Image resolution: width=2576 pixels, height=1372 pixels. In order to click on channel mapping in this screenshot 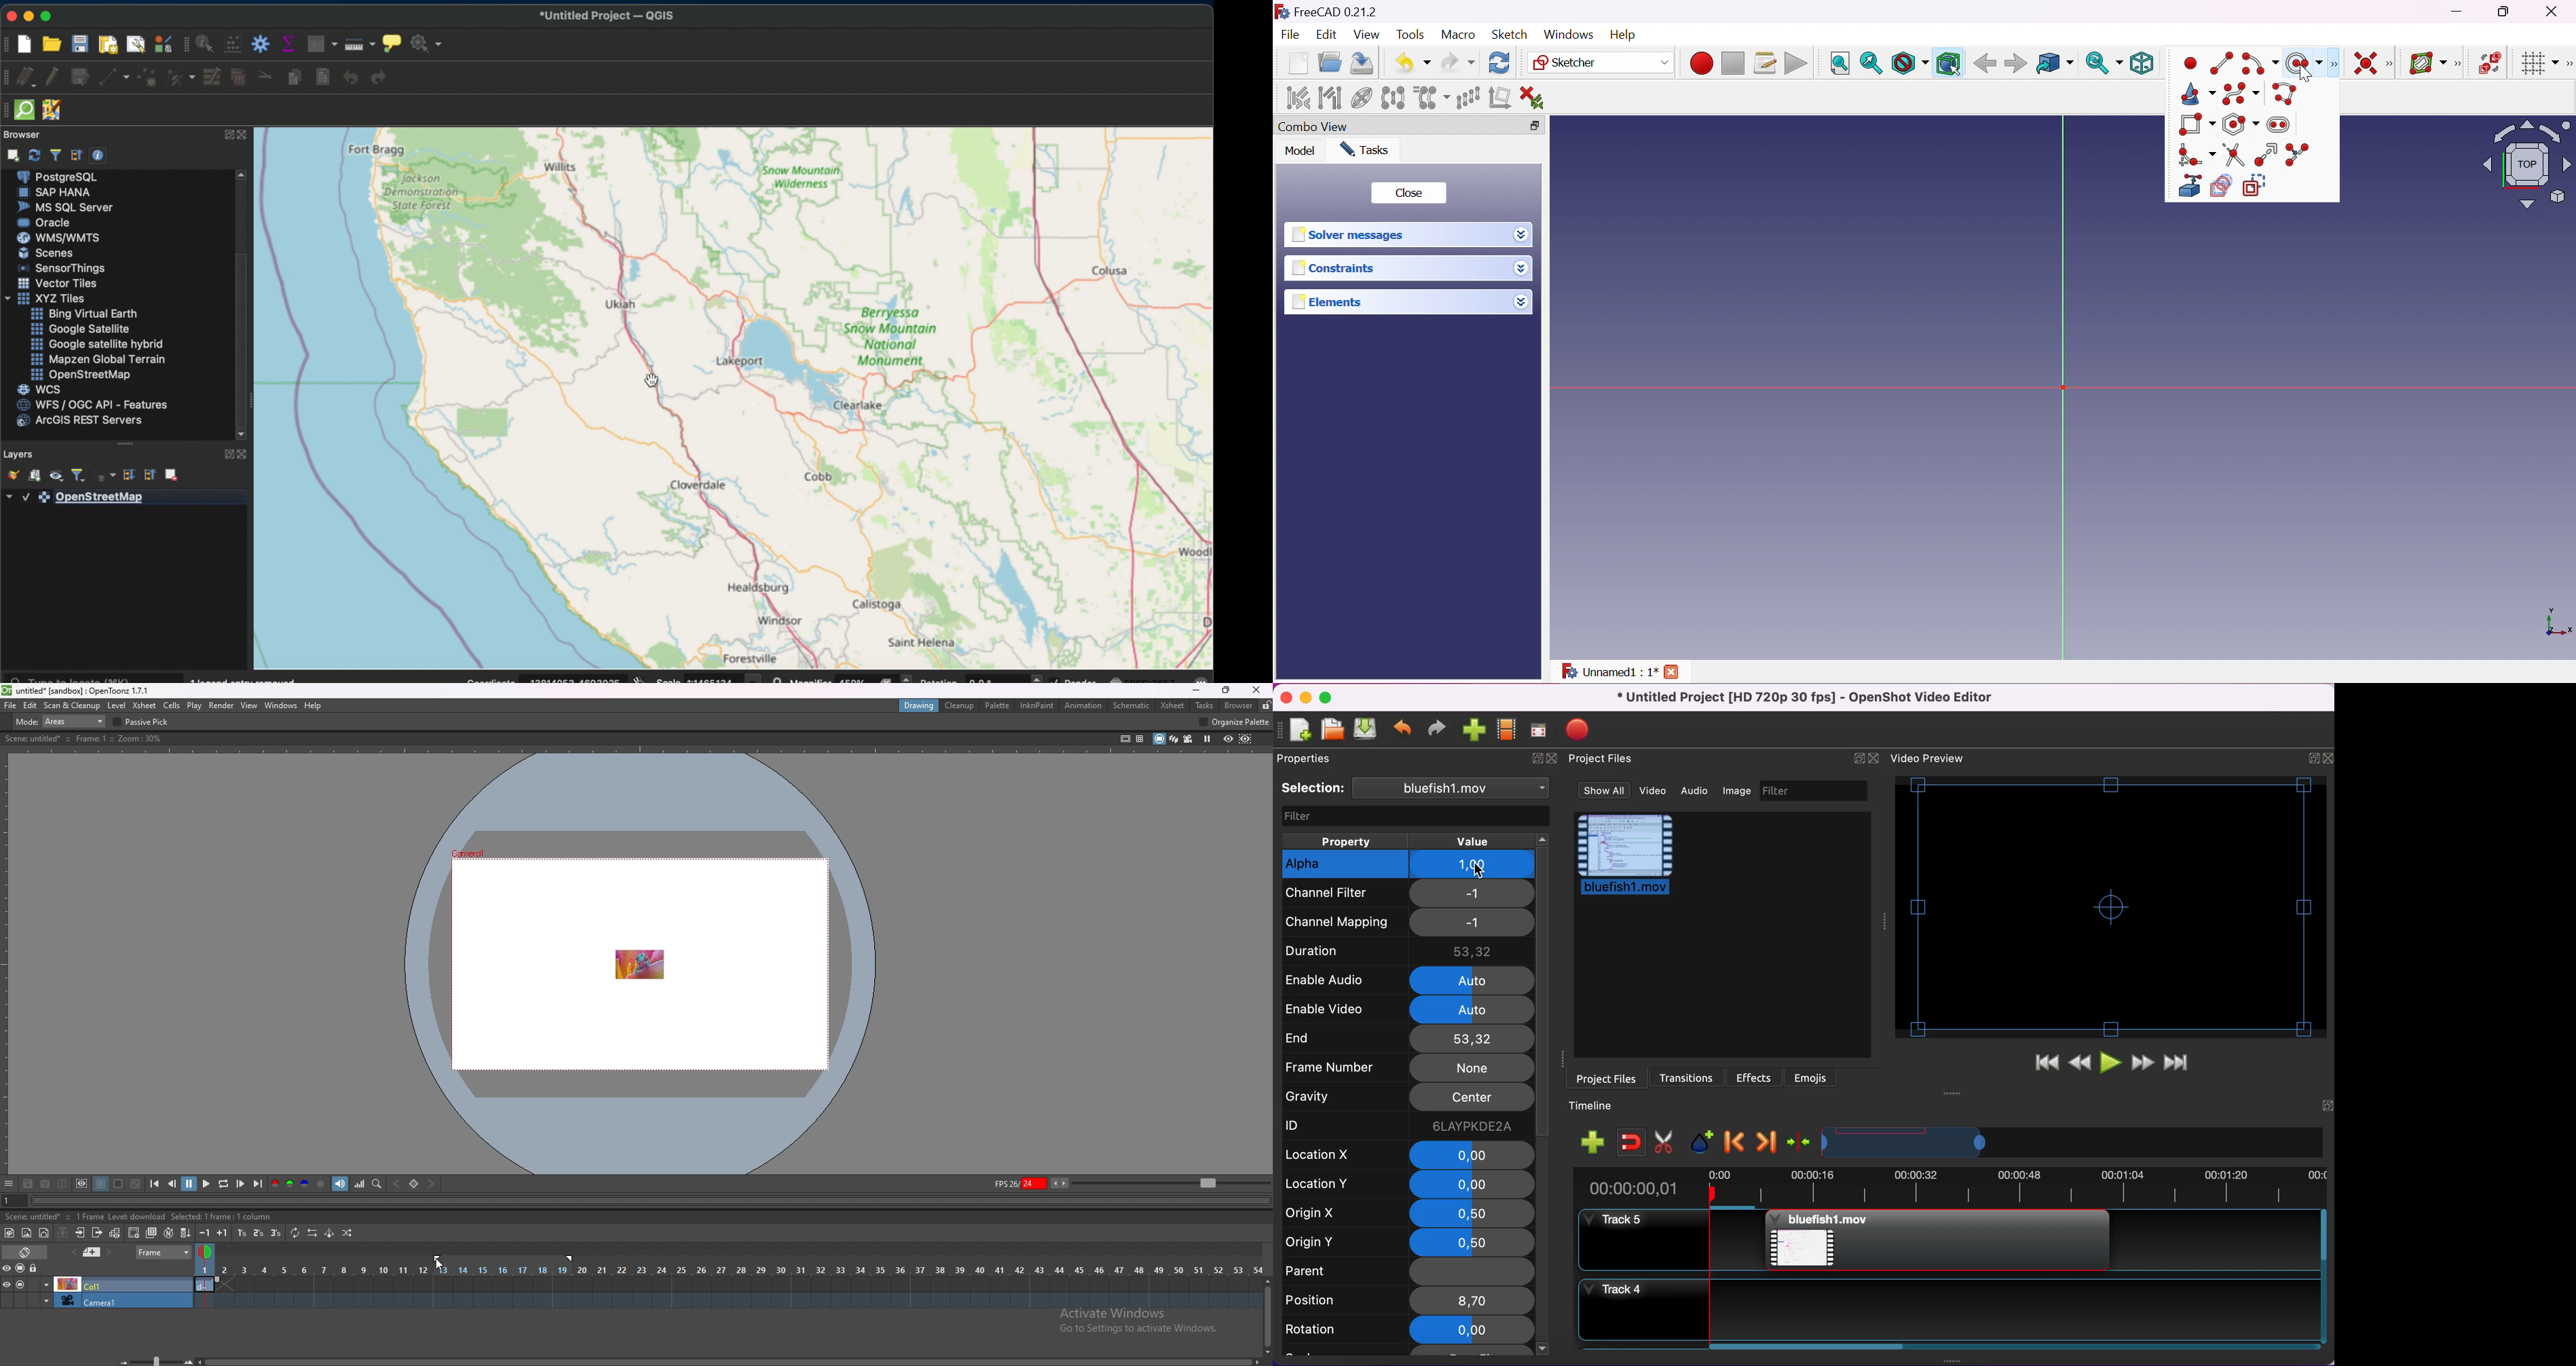, I will do `click(1345, 922)`.